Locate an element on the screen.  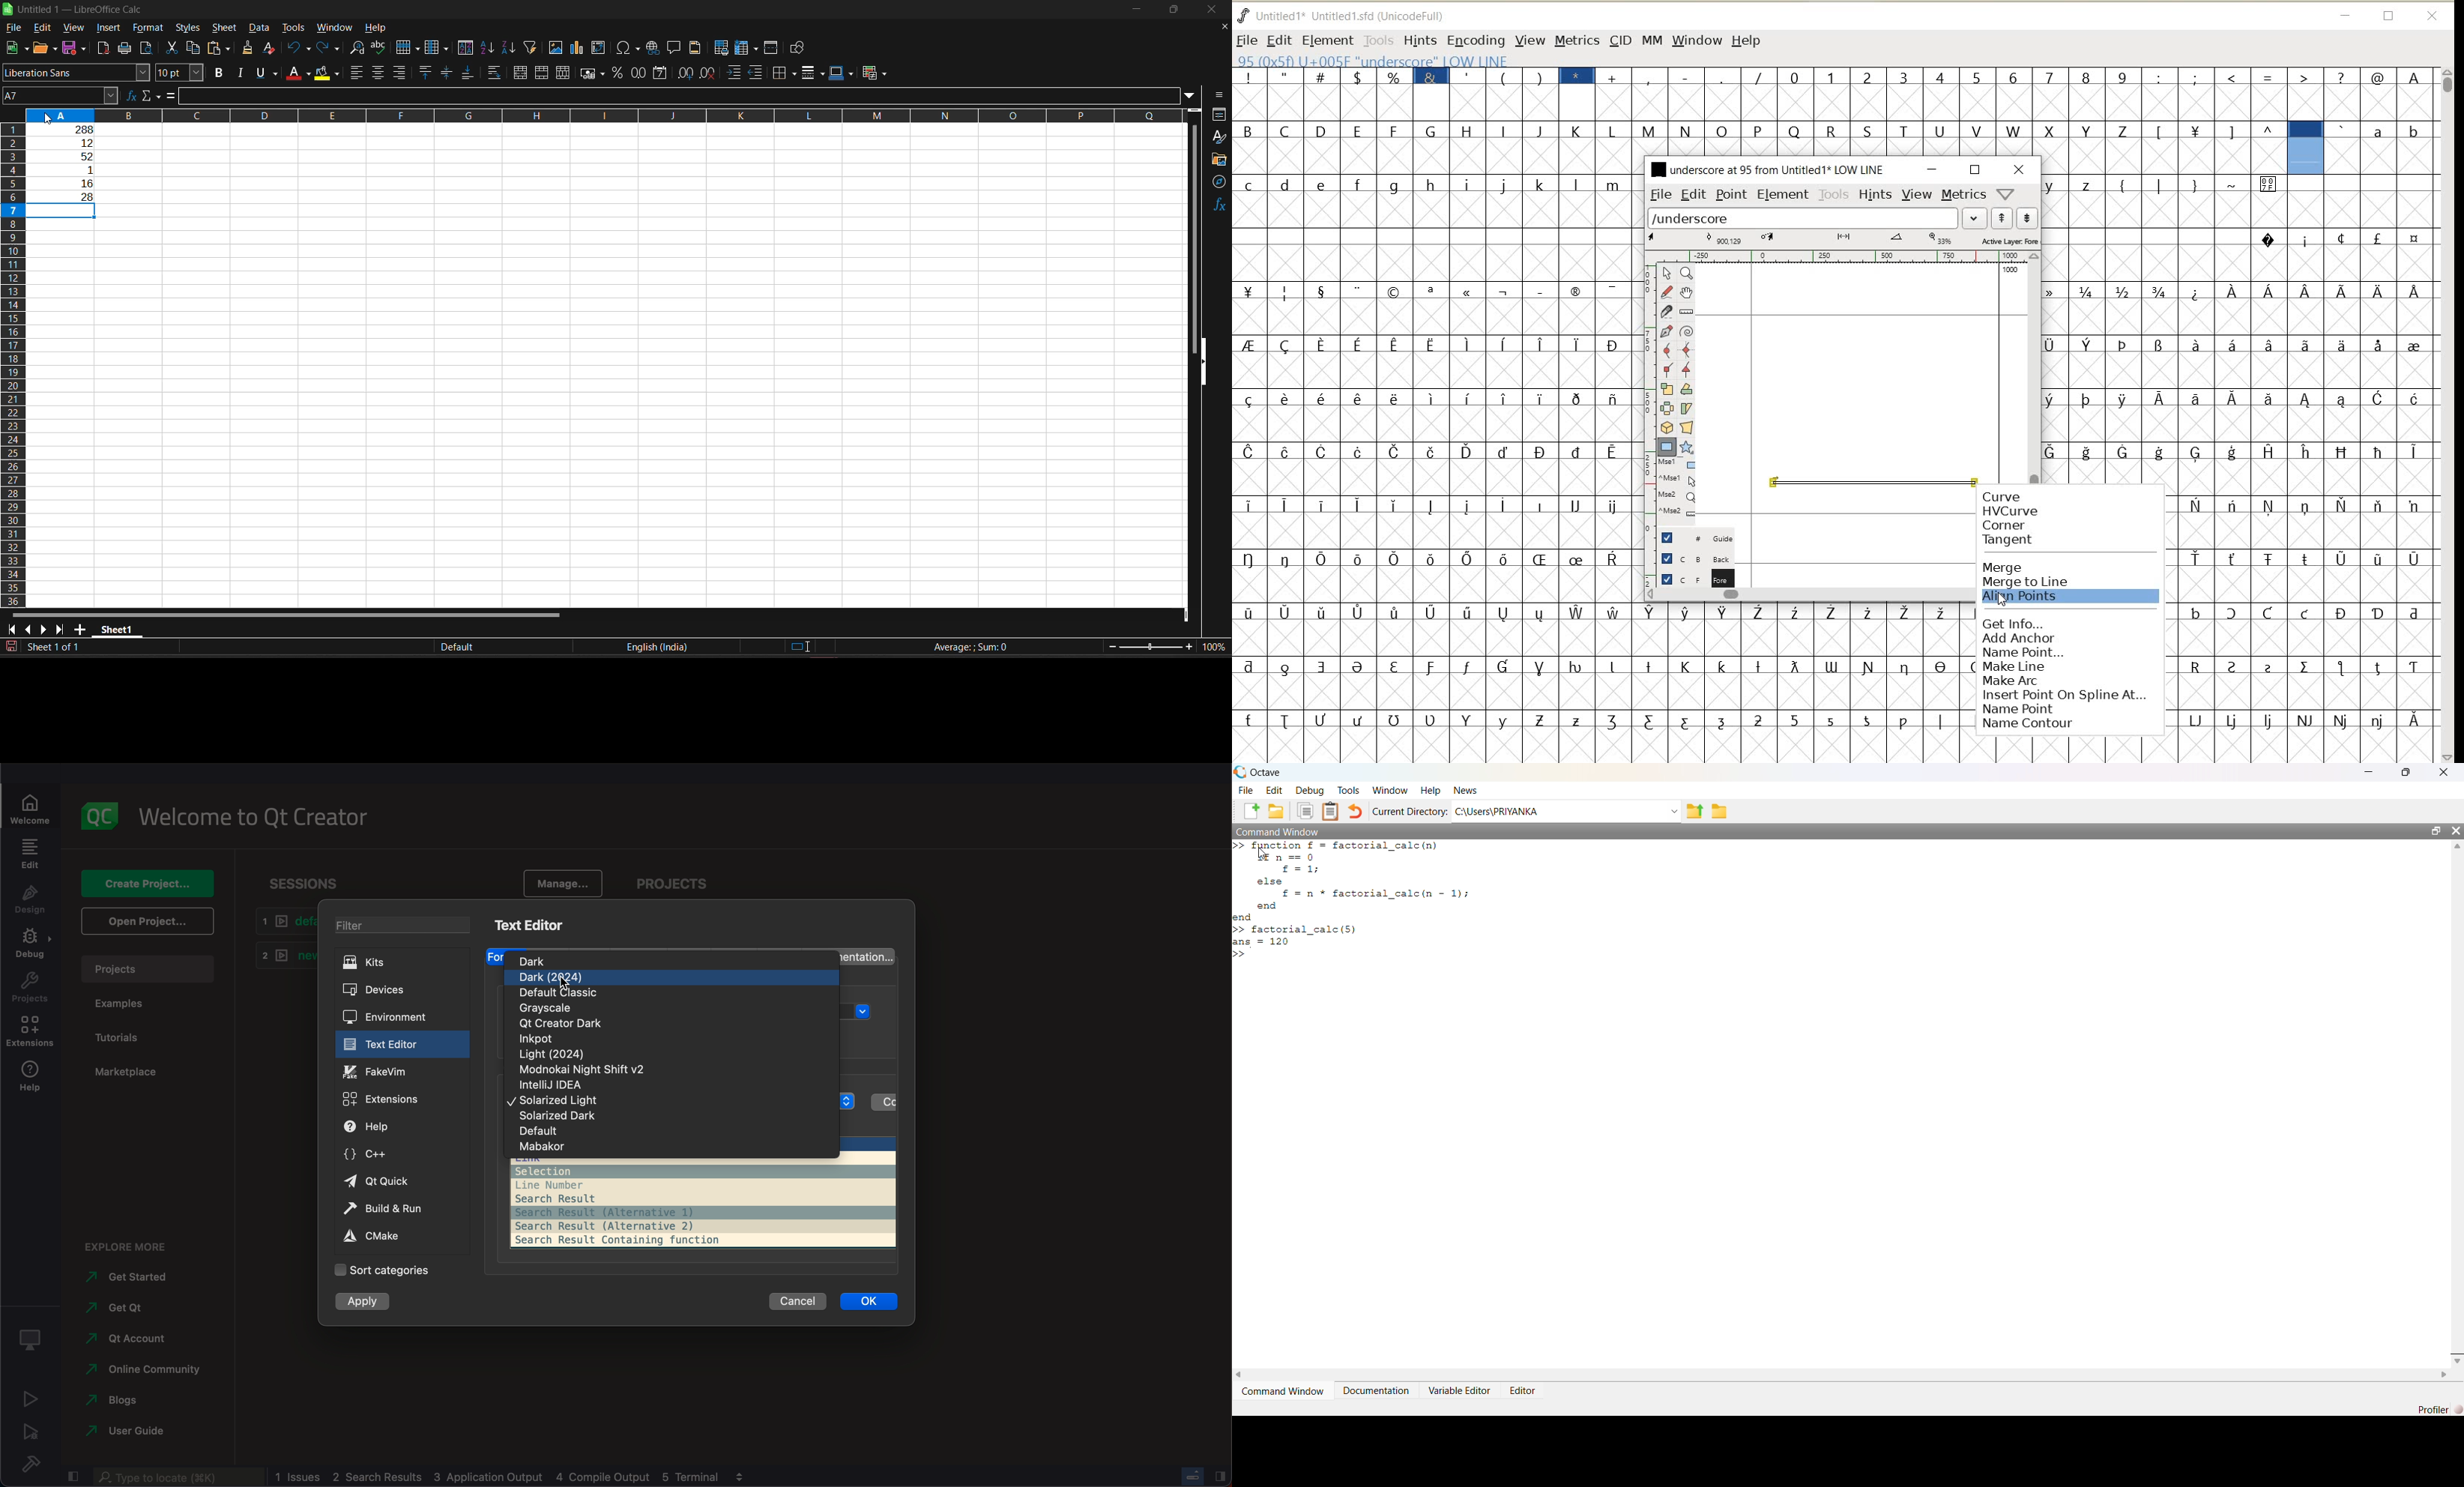
get info is located at coordinates (2067, 622).